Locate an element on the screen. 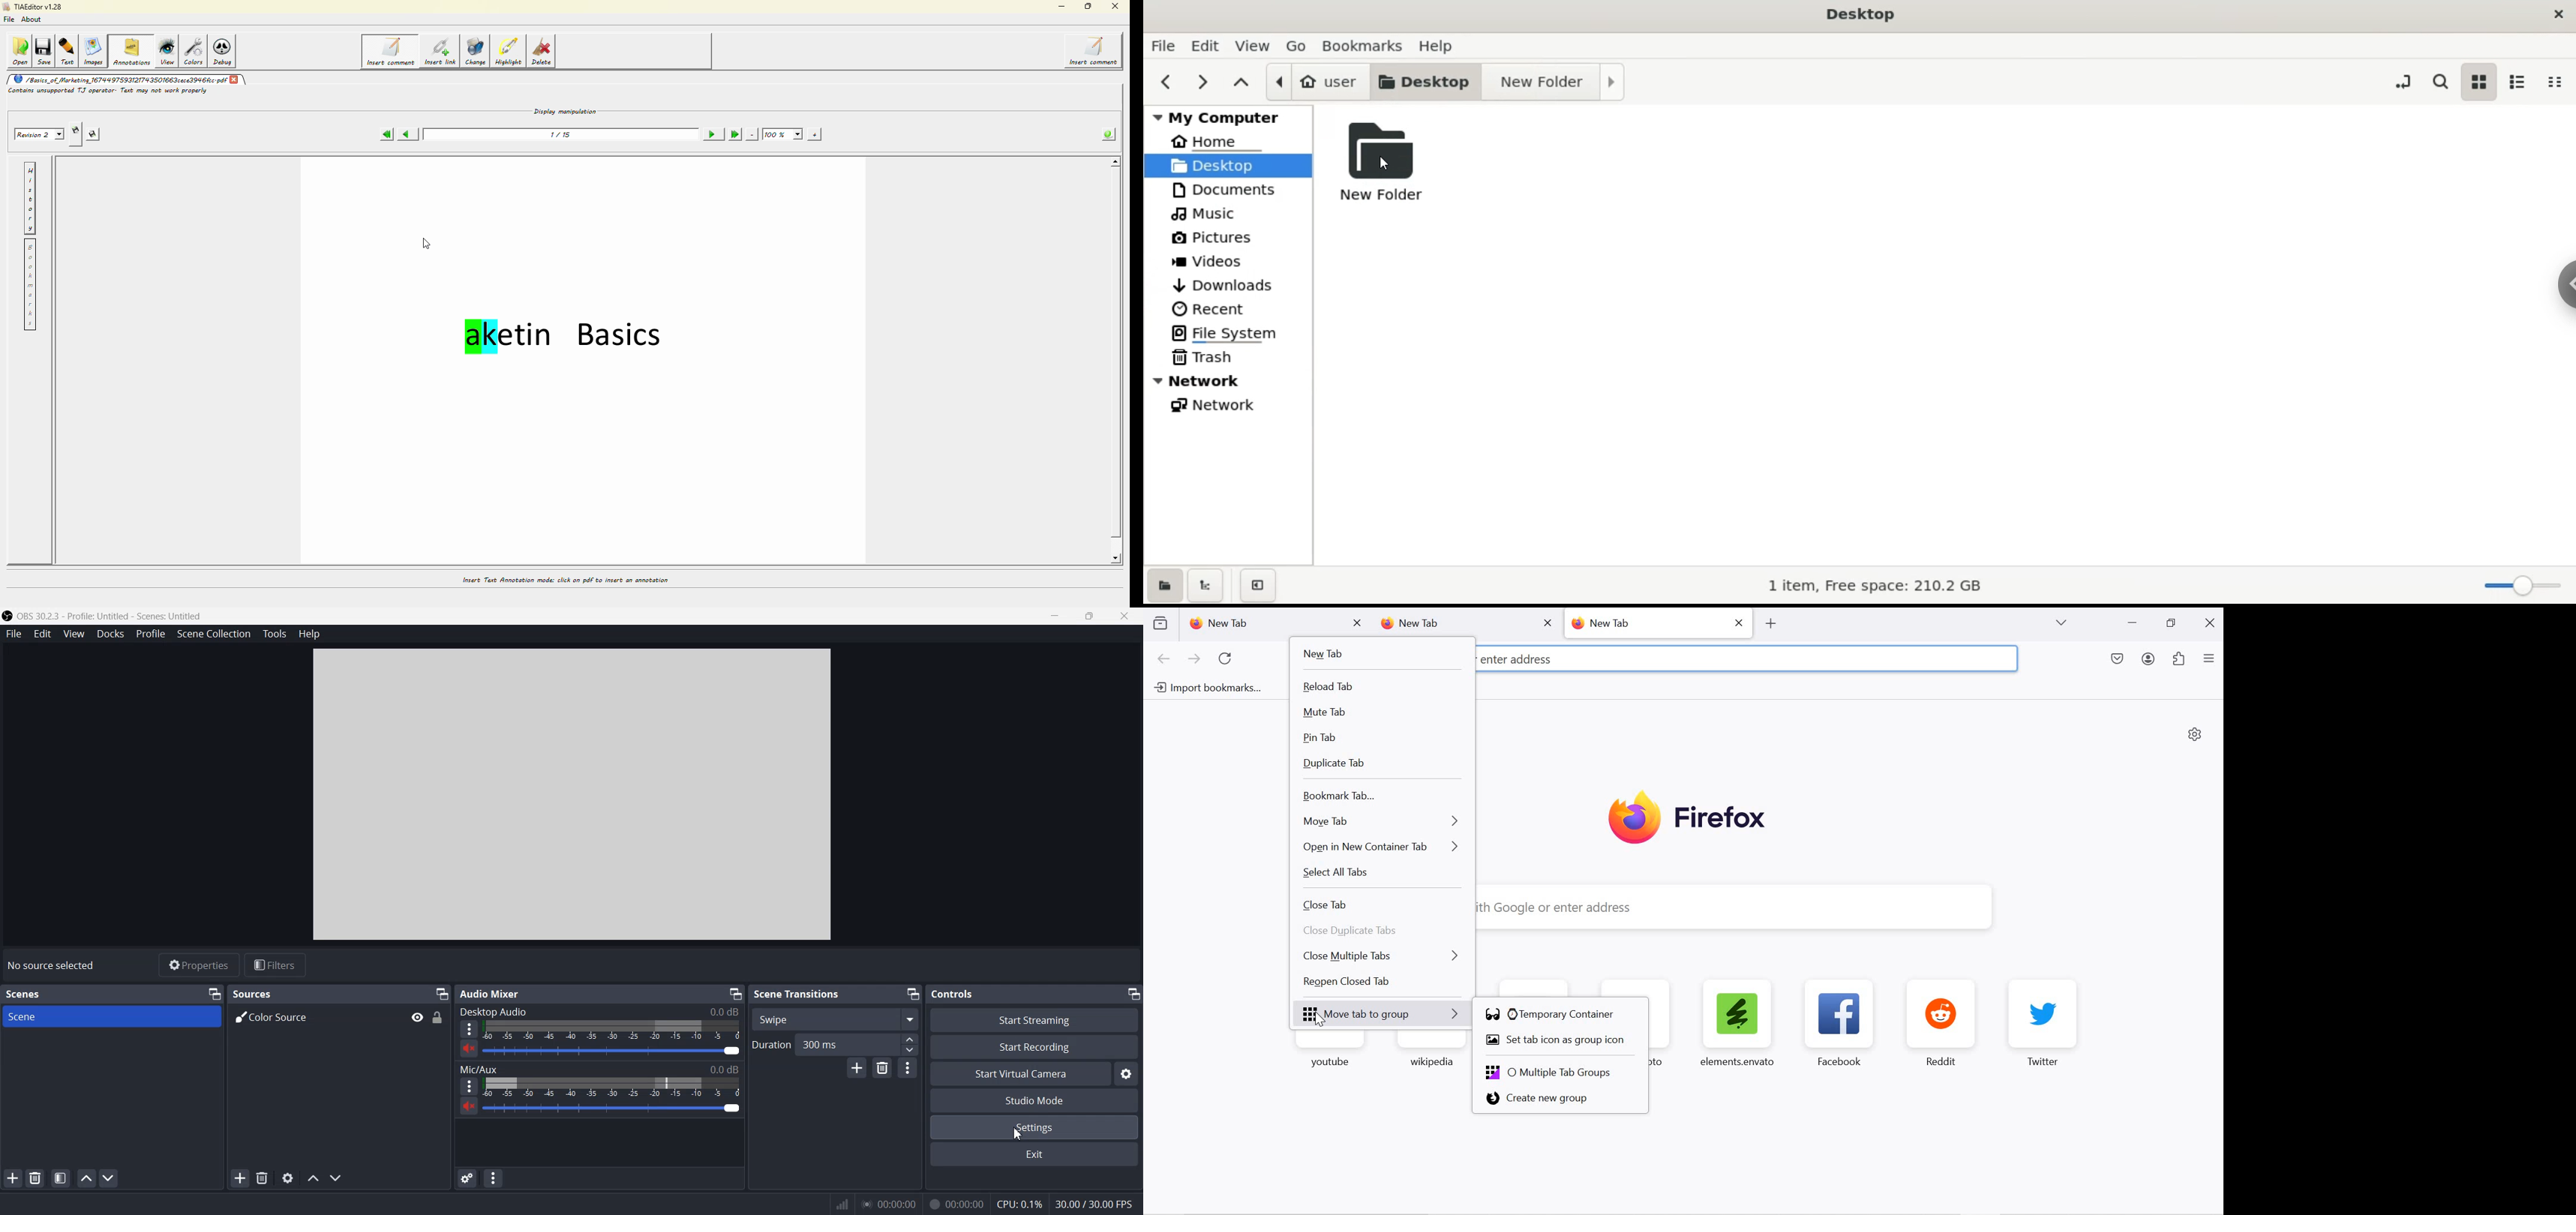 Image resolution: width=2576 pixels, height=1232 pixels. multiple tab groups is located at coordinates (1563, 1071).